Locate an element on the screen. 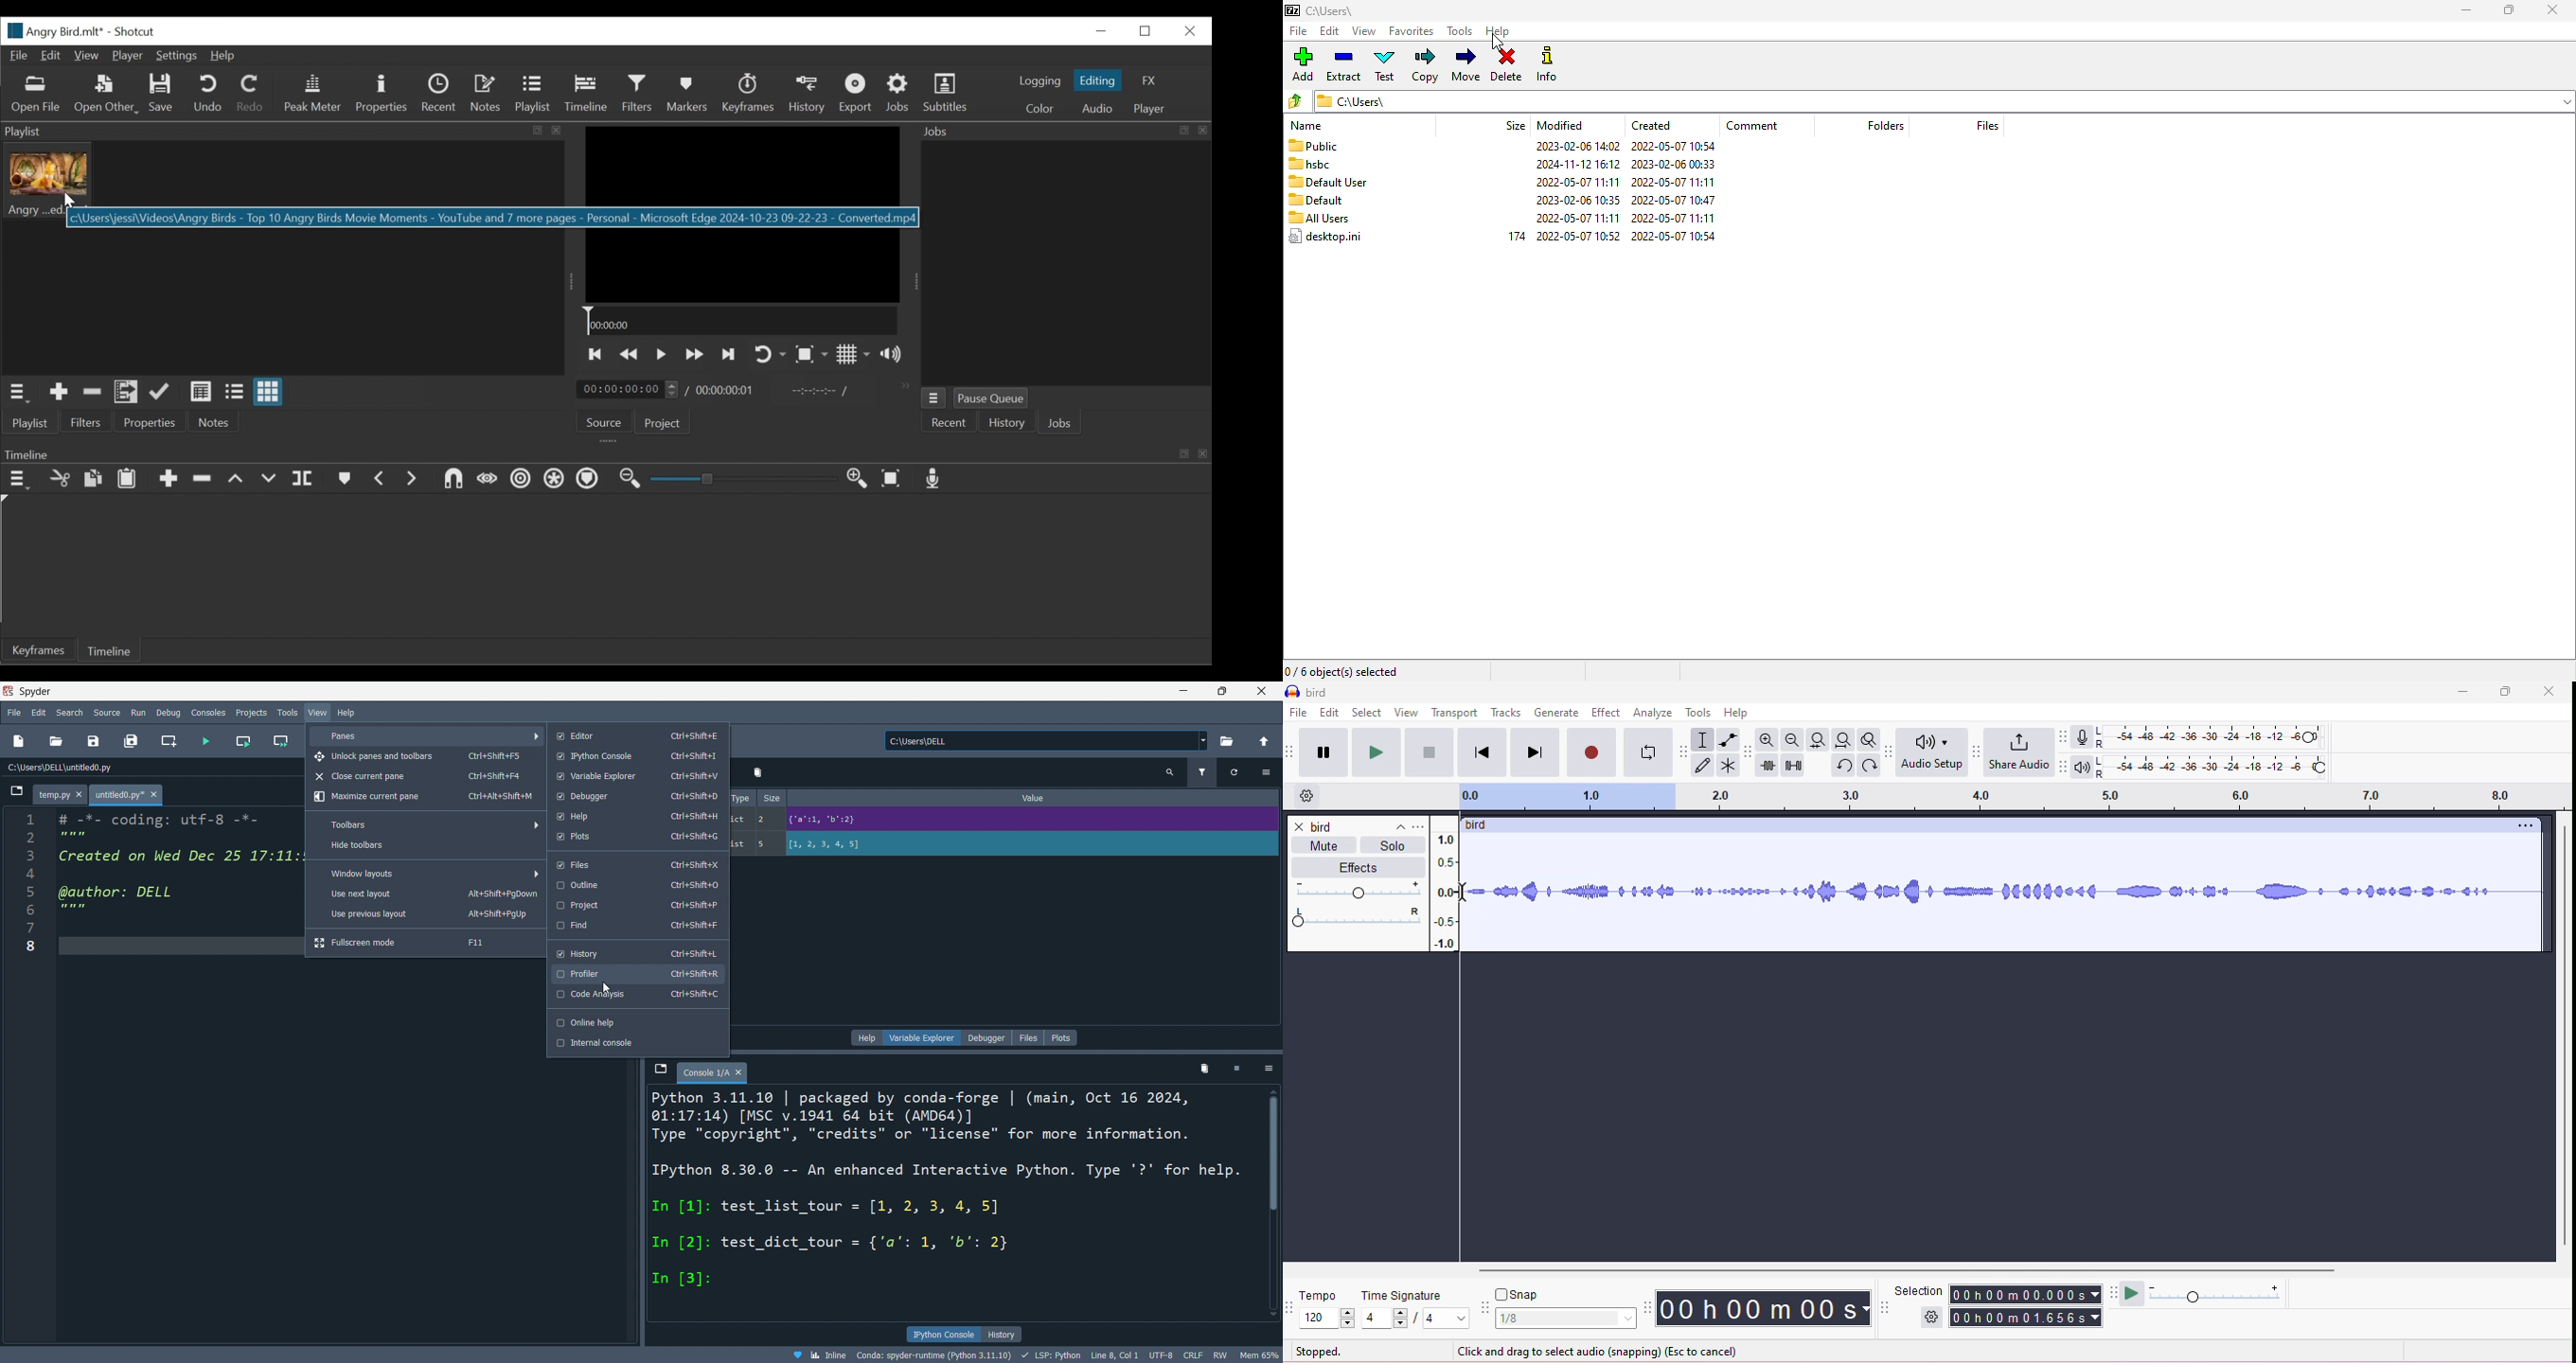 The height and width of the screenshot is (1372, 2576). In point is located at coordinates (813, 392).